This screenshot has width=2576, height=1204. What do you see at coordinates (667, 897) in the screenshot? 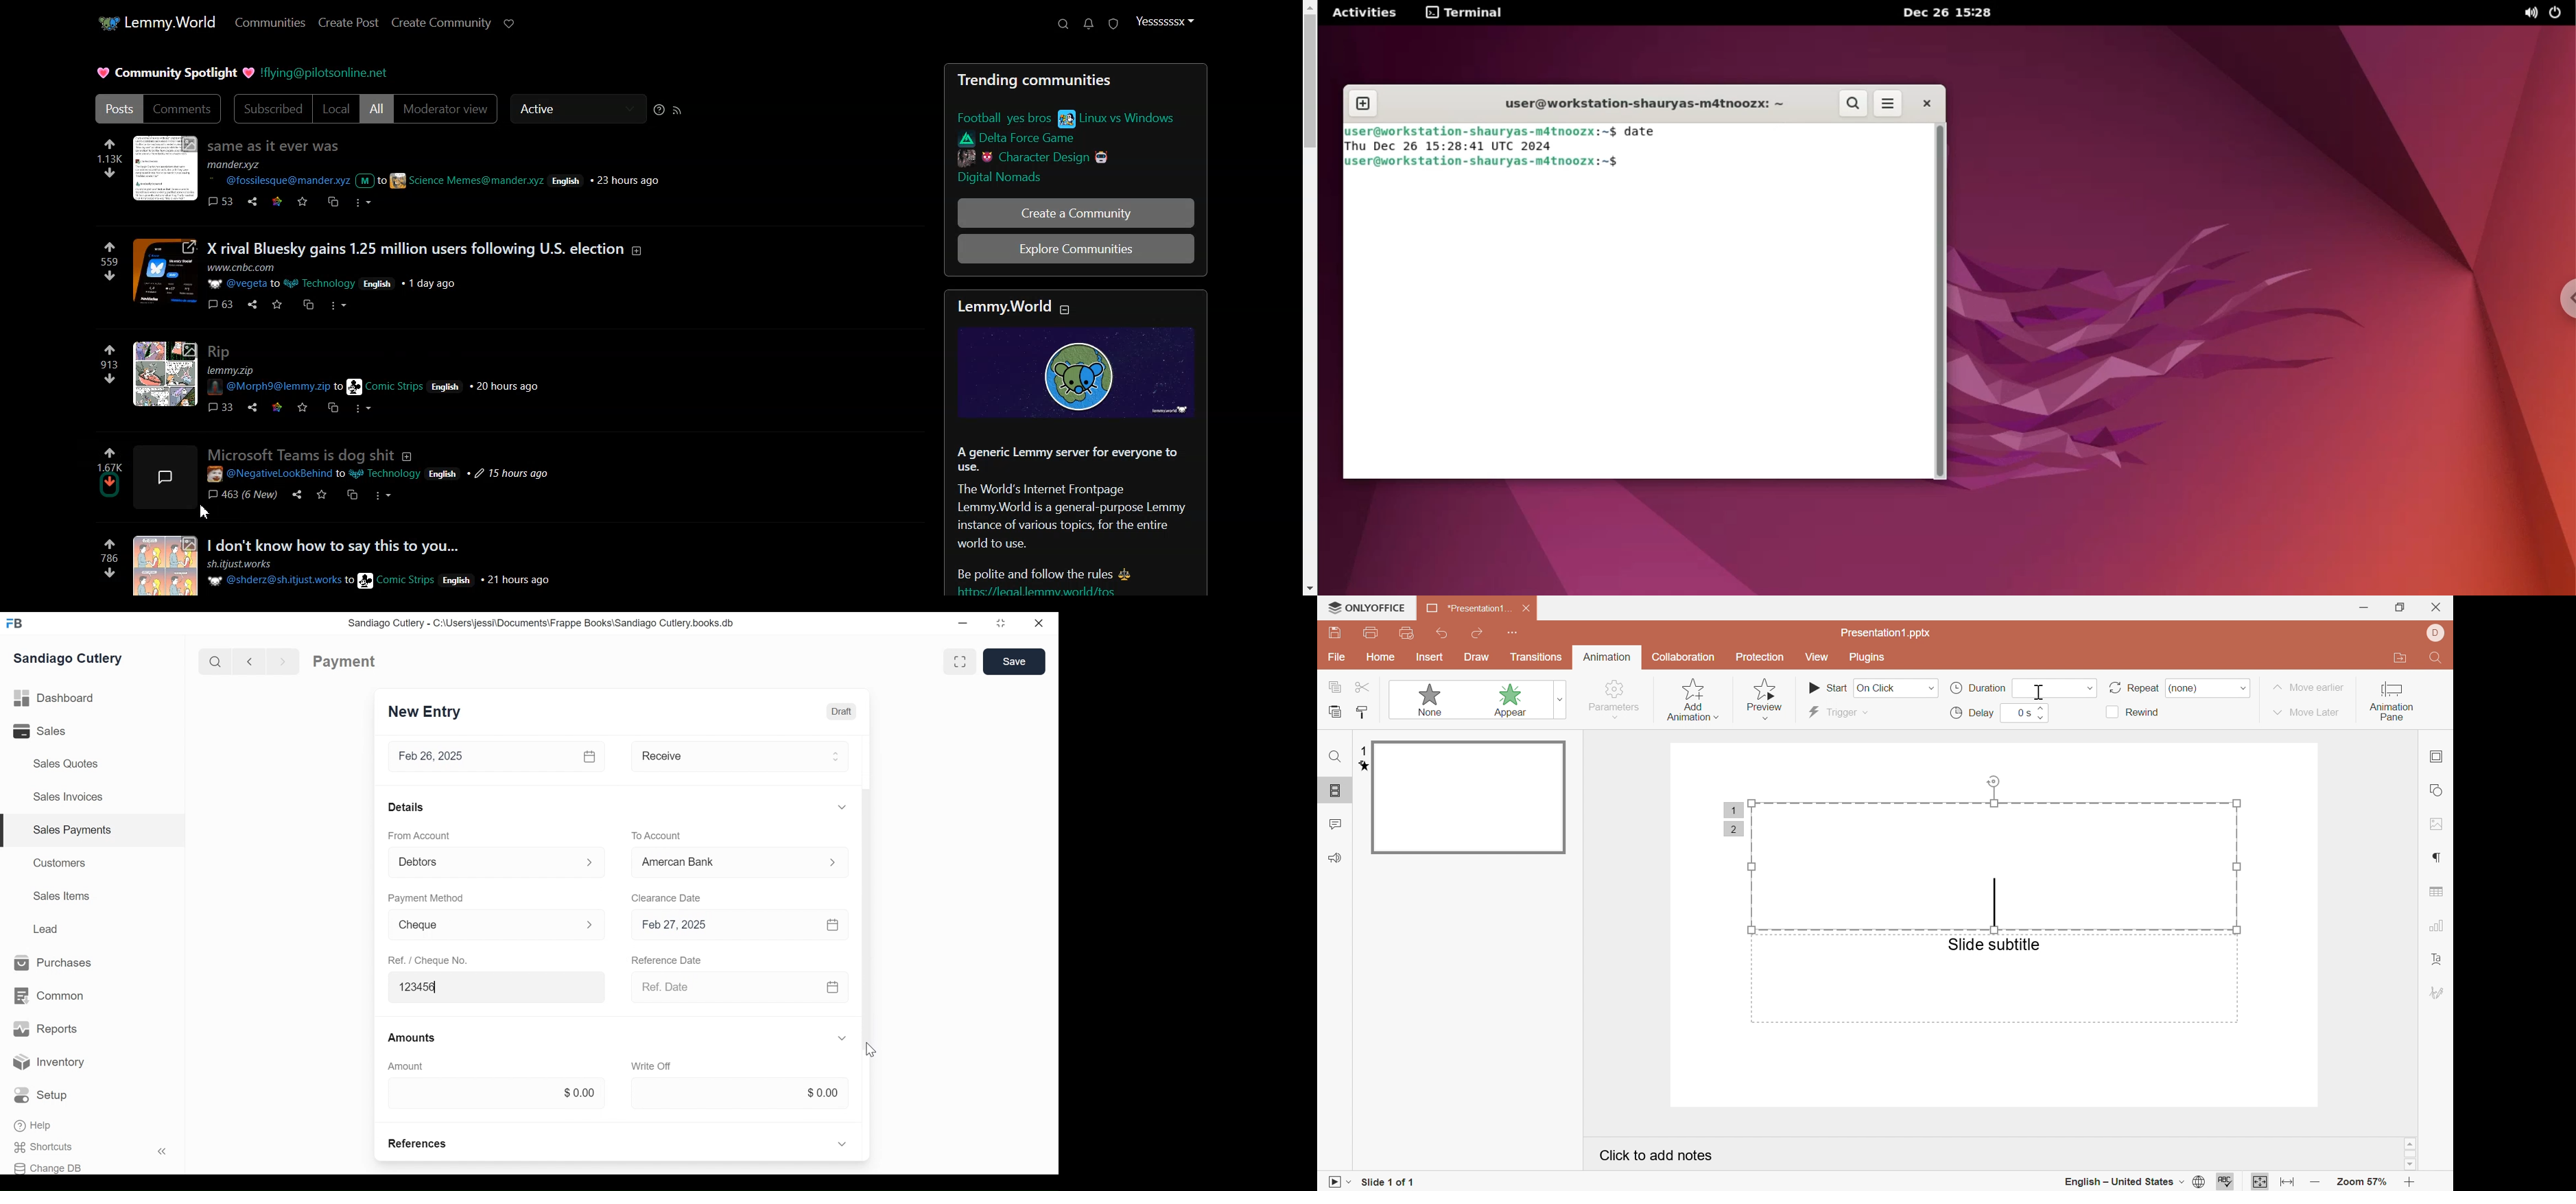
I see `Clearance Date` at bounding box center [667, 897].